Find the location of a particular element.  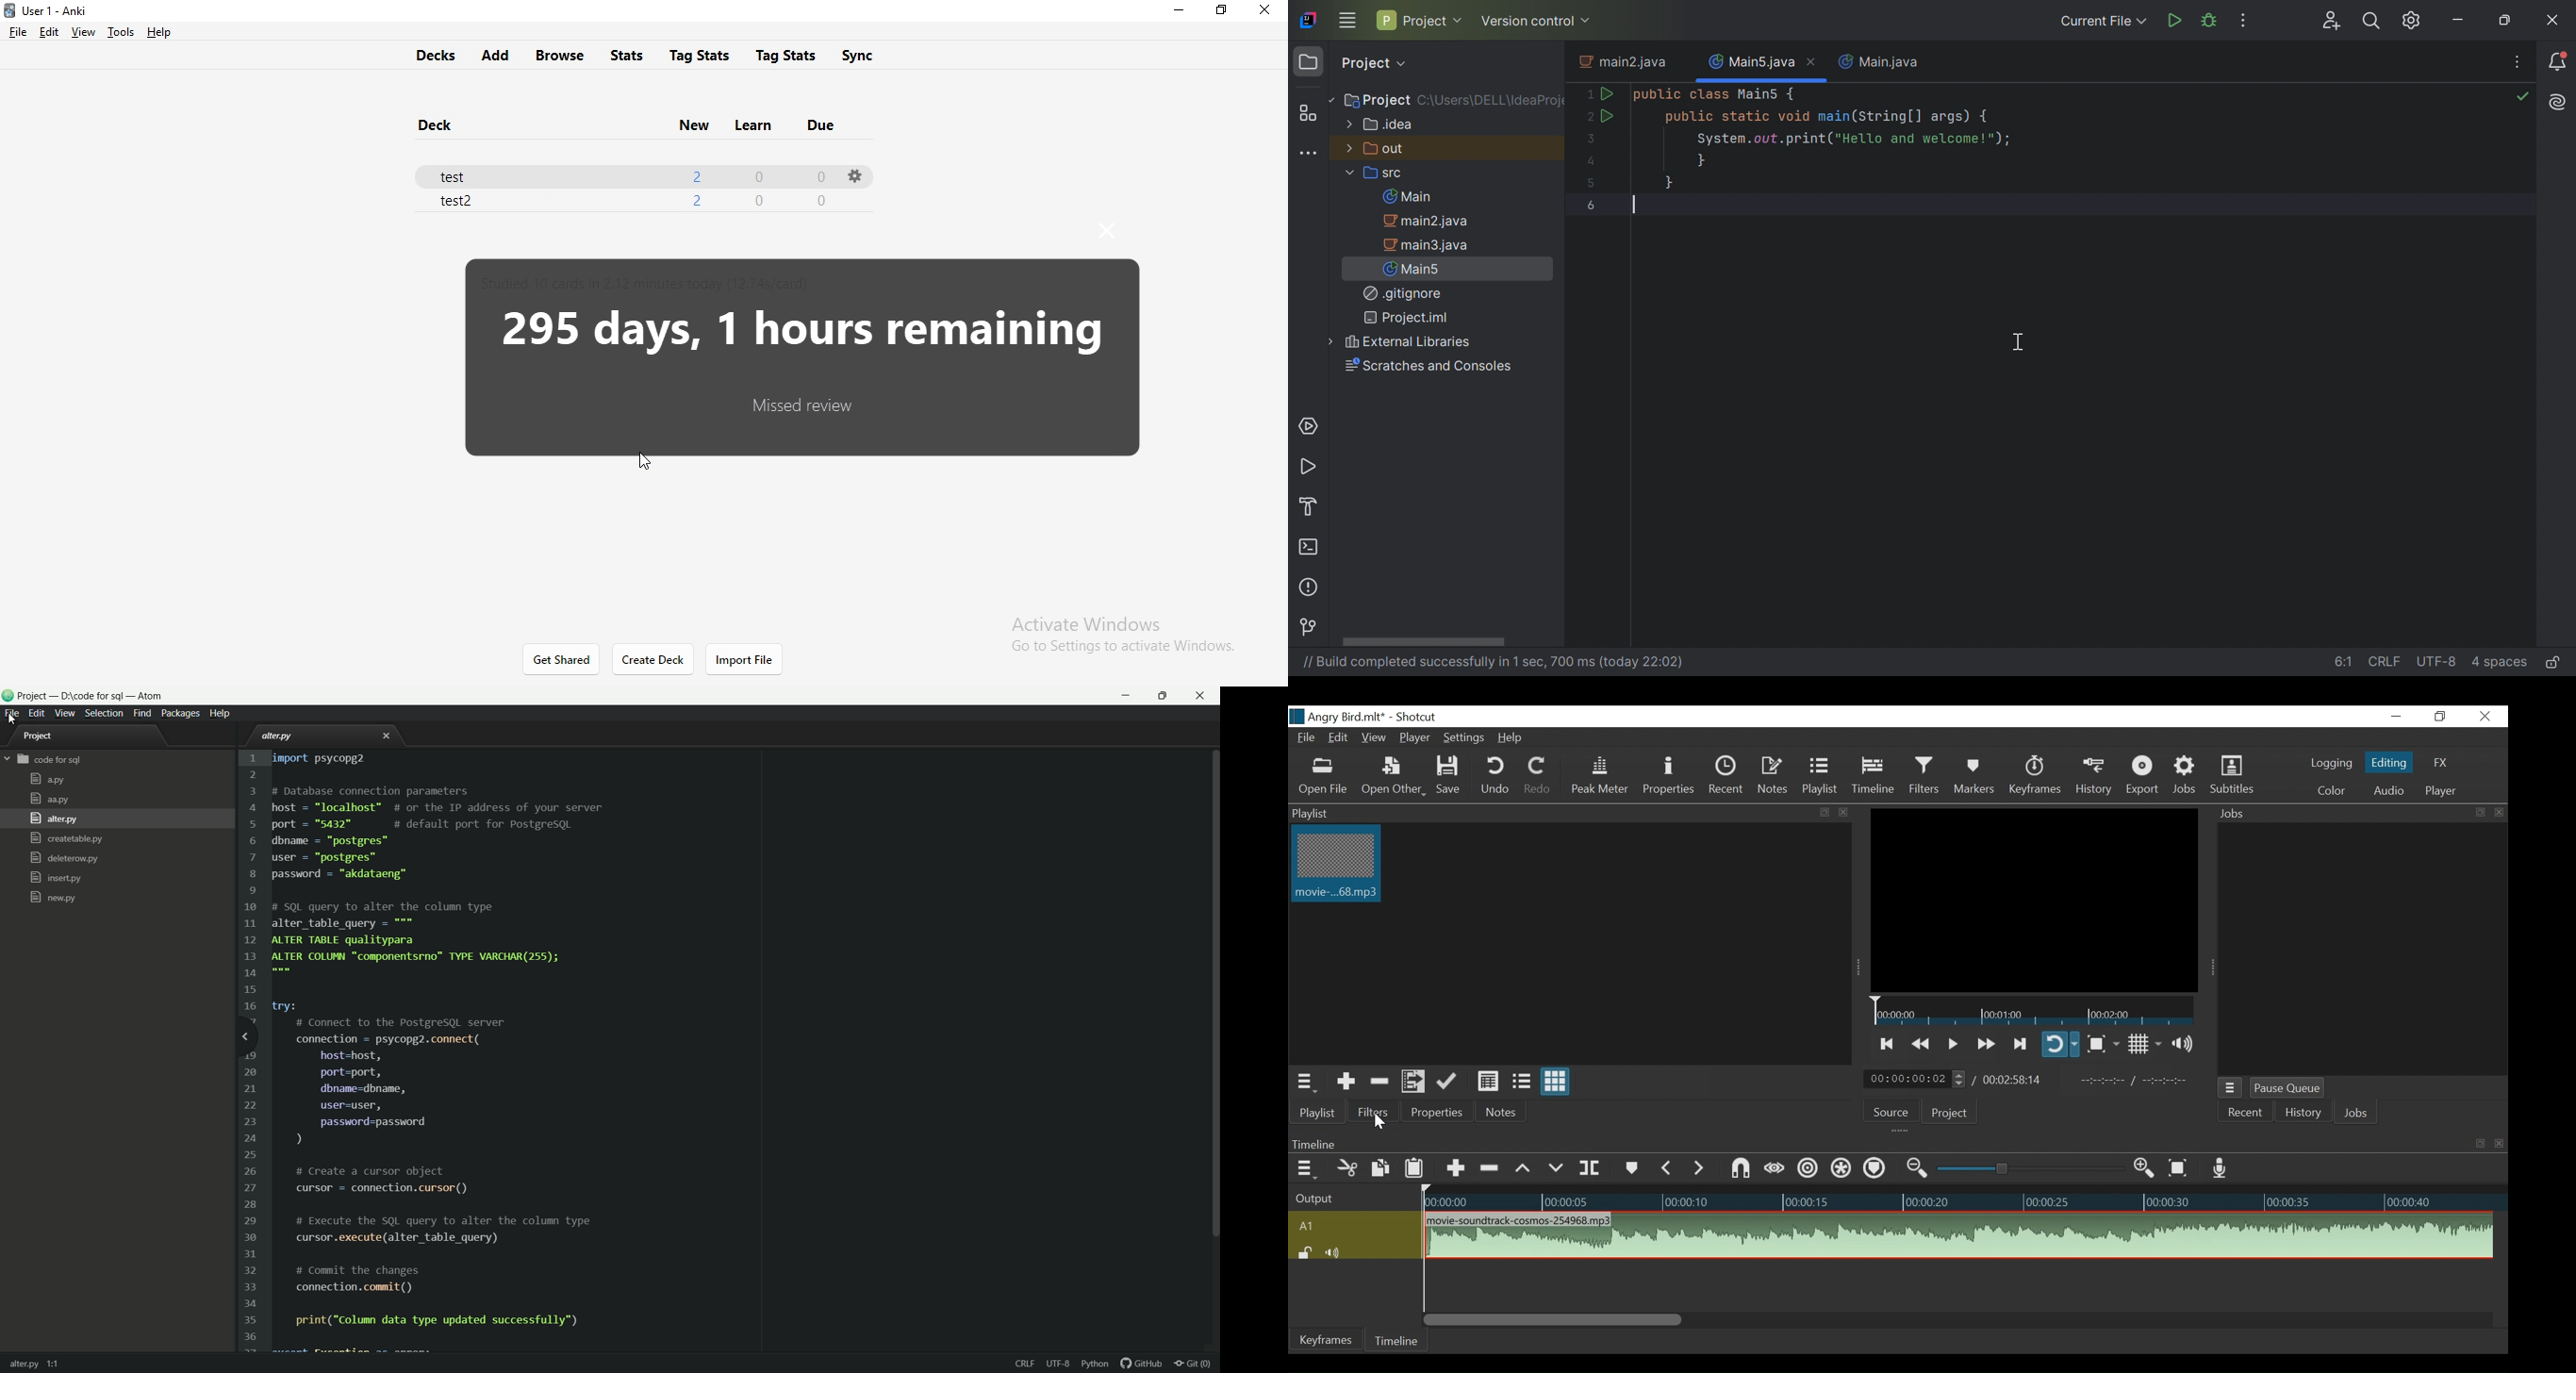

Recent is located at coordinates (2246, 1112).